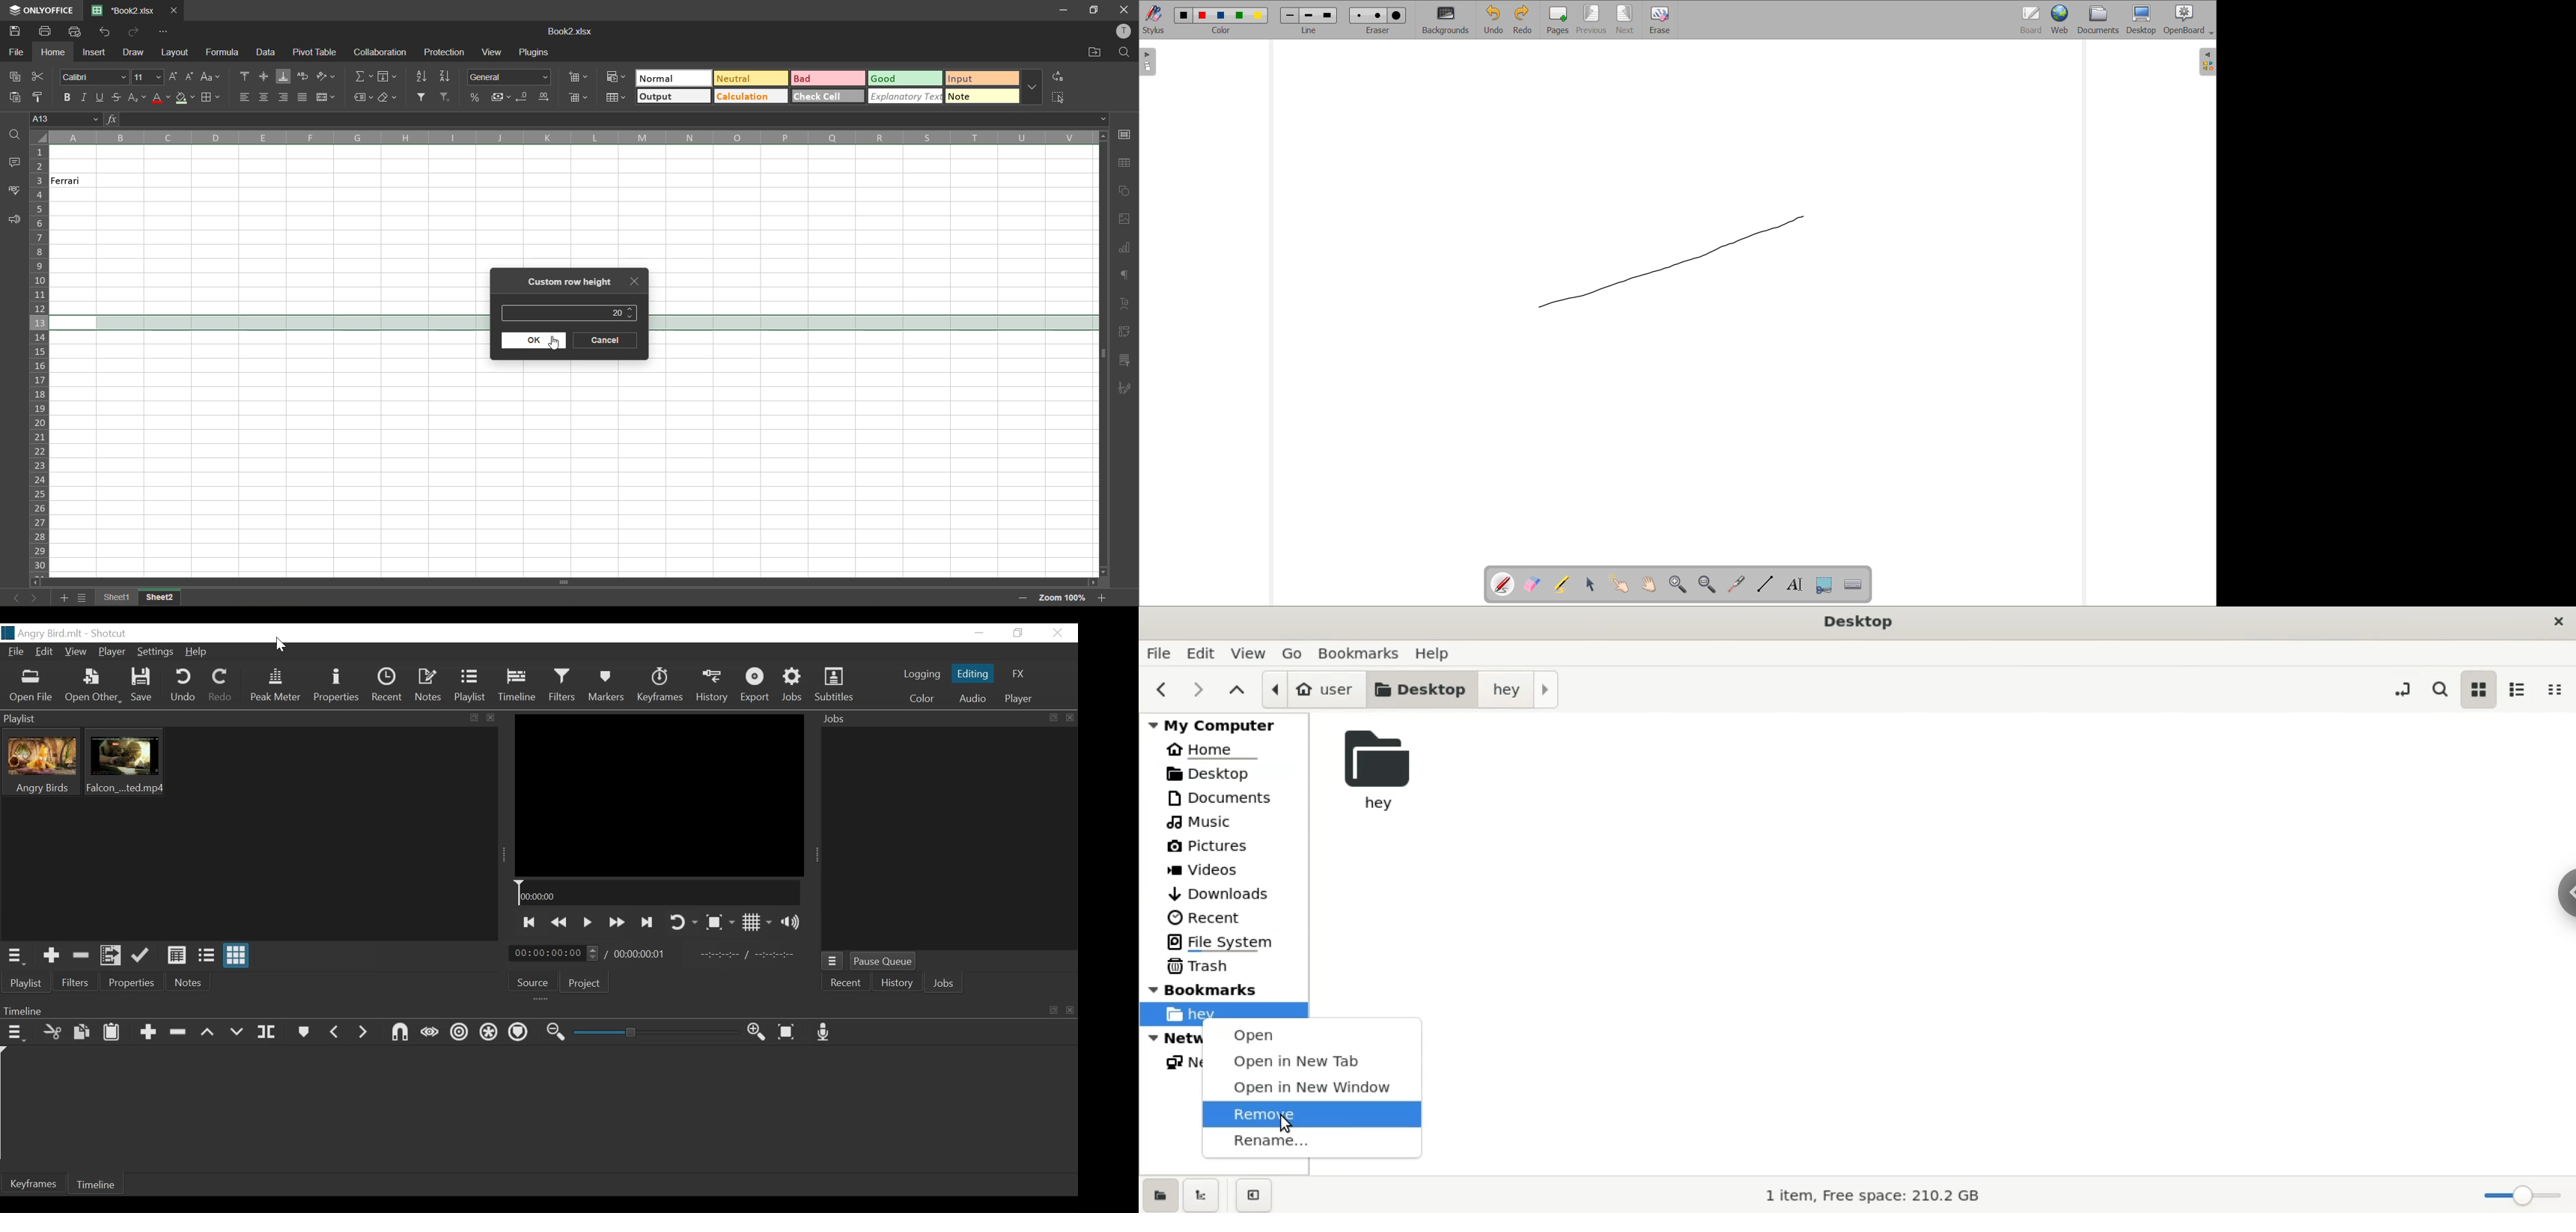 This screenshot has width=2576, height=1232. Describe the element at coordinates (148, 1032) in the screenshot. I see `Append` at that location.